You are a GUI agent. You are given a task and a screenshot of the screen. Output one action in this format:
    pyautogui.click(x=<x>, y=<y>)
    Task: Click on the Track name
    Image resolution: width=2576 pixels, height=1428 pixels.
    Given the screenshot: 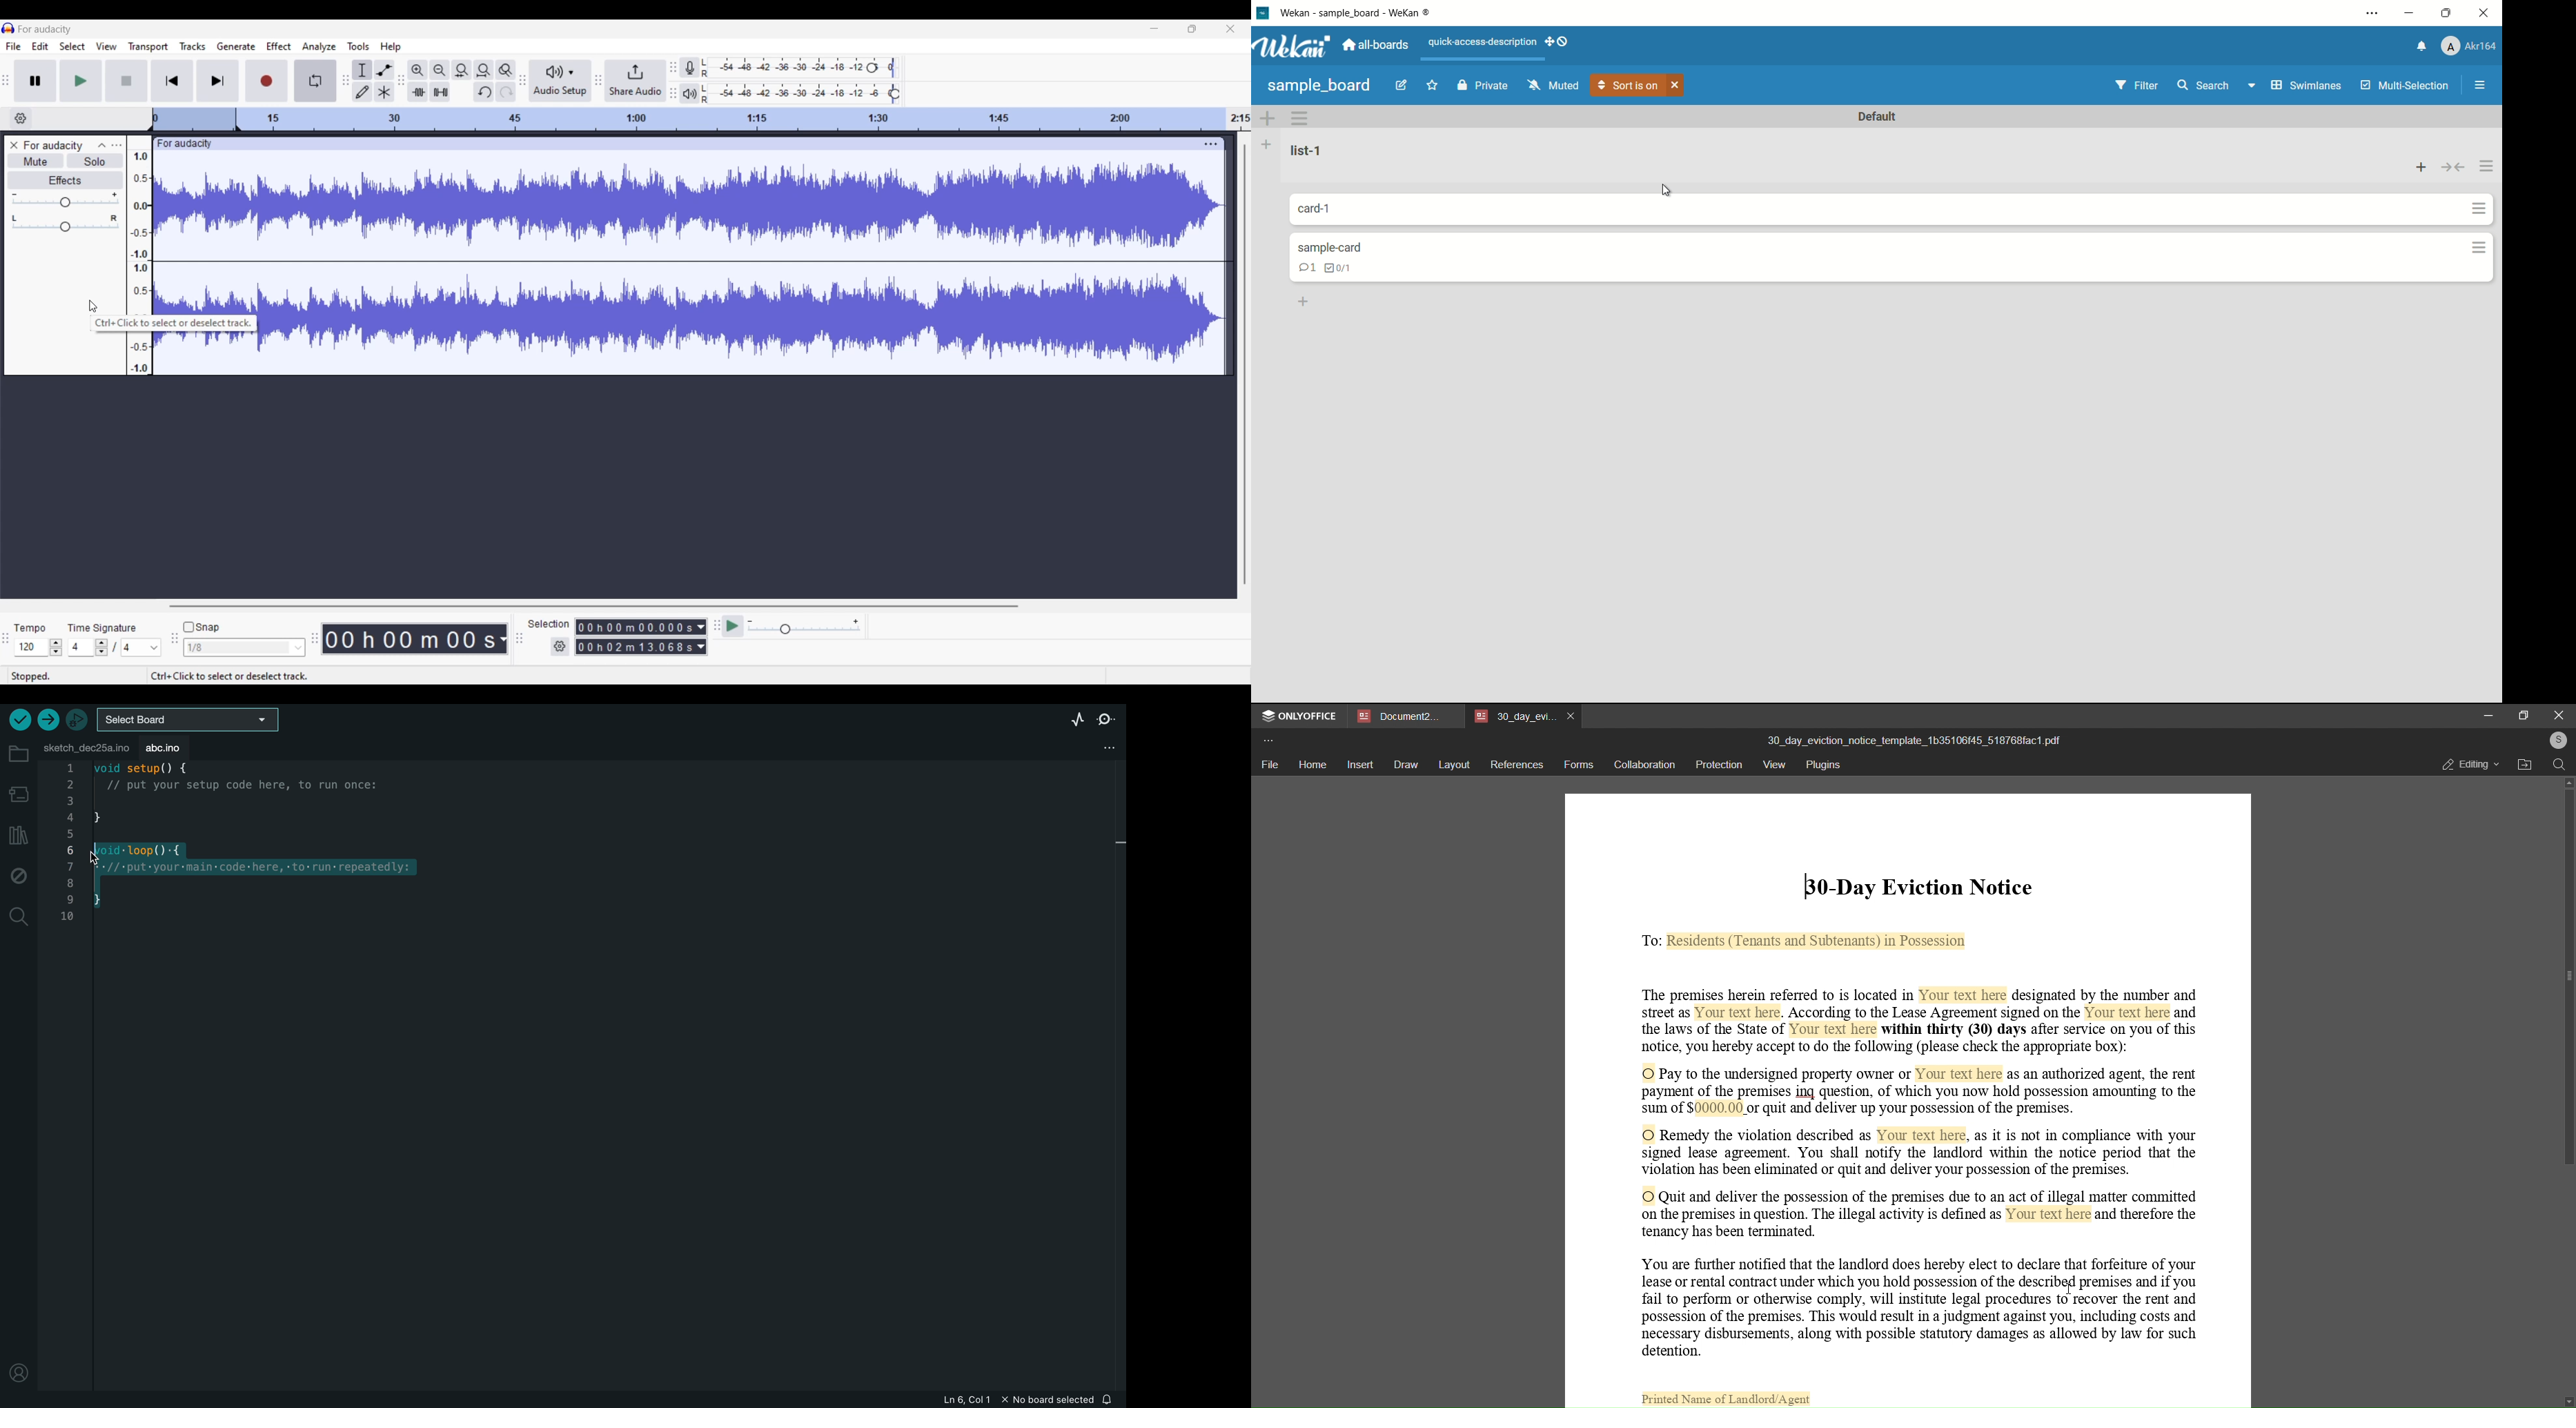 What is the action you would take?
    pyautogui.click(x=185, y=144)
    